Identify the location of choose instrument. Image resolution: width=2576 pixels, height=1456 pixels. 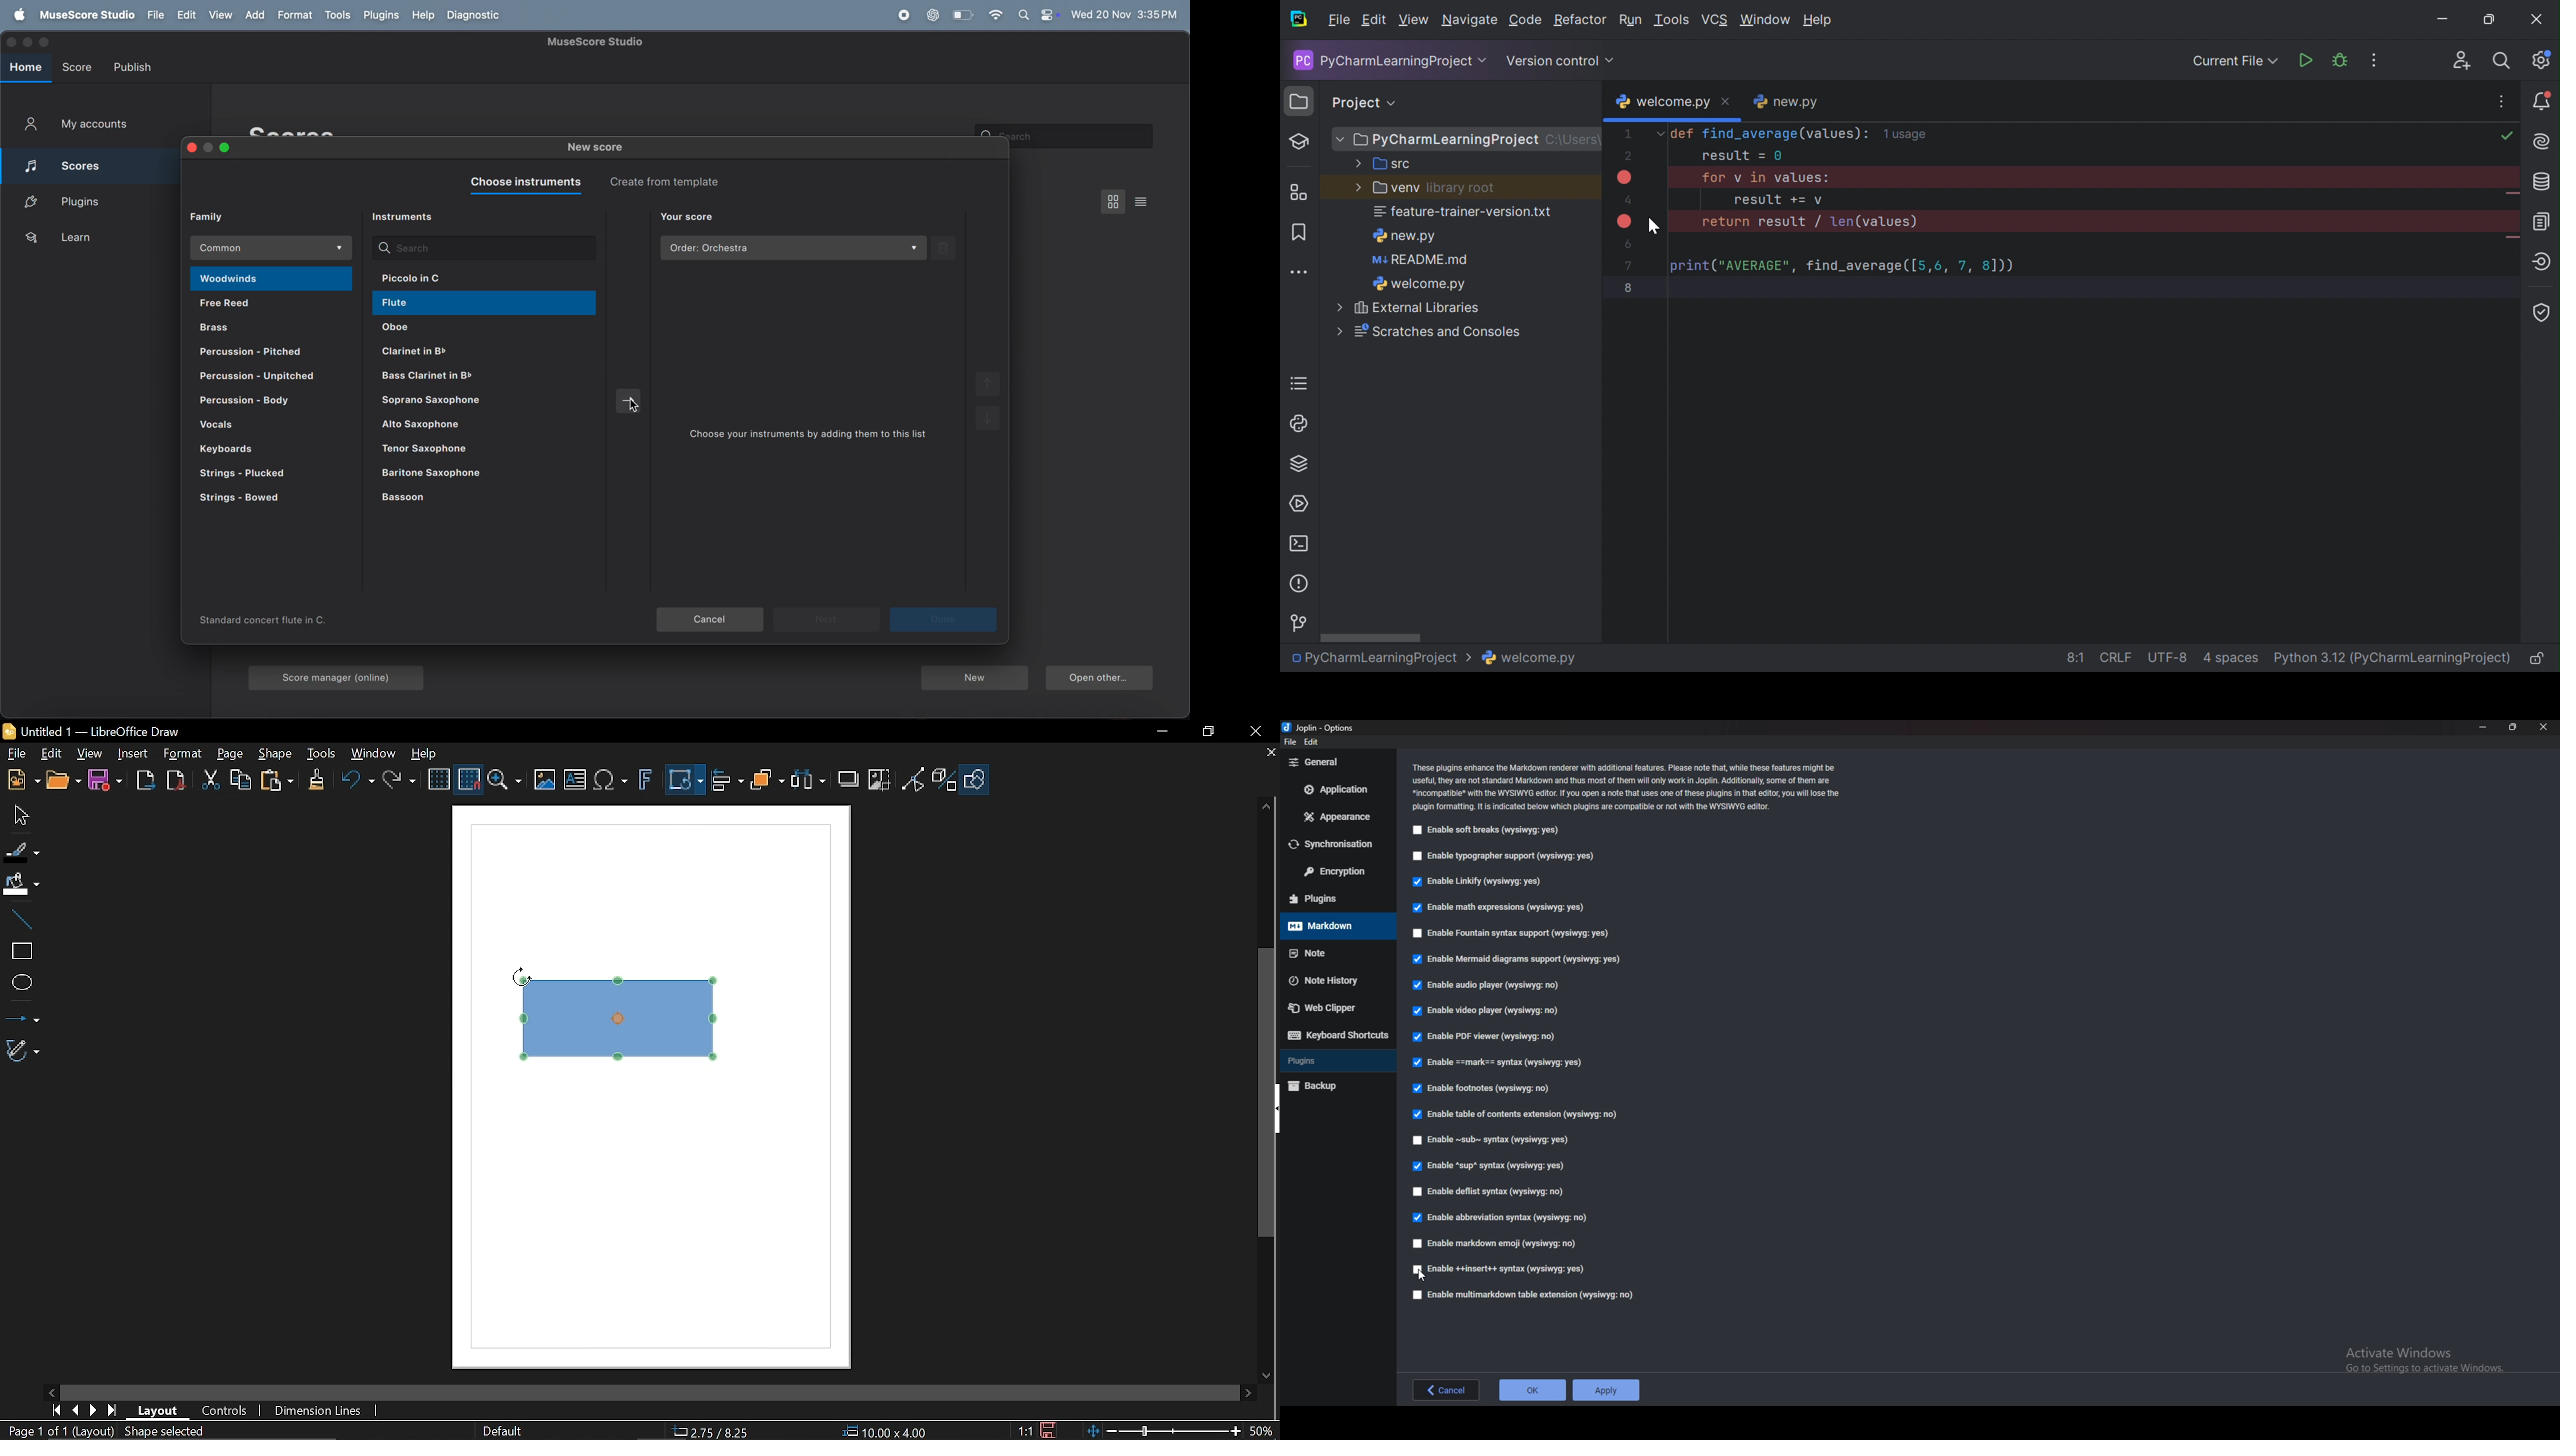
(523, 183).